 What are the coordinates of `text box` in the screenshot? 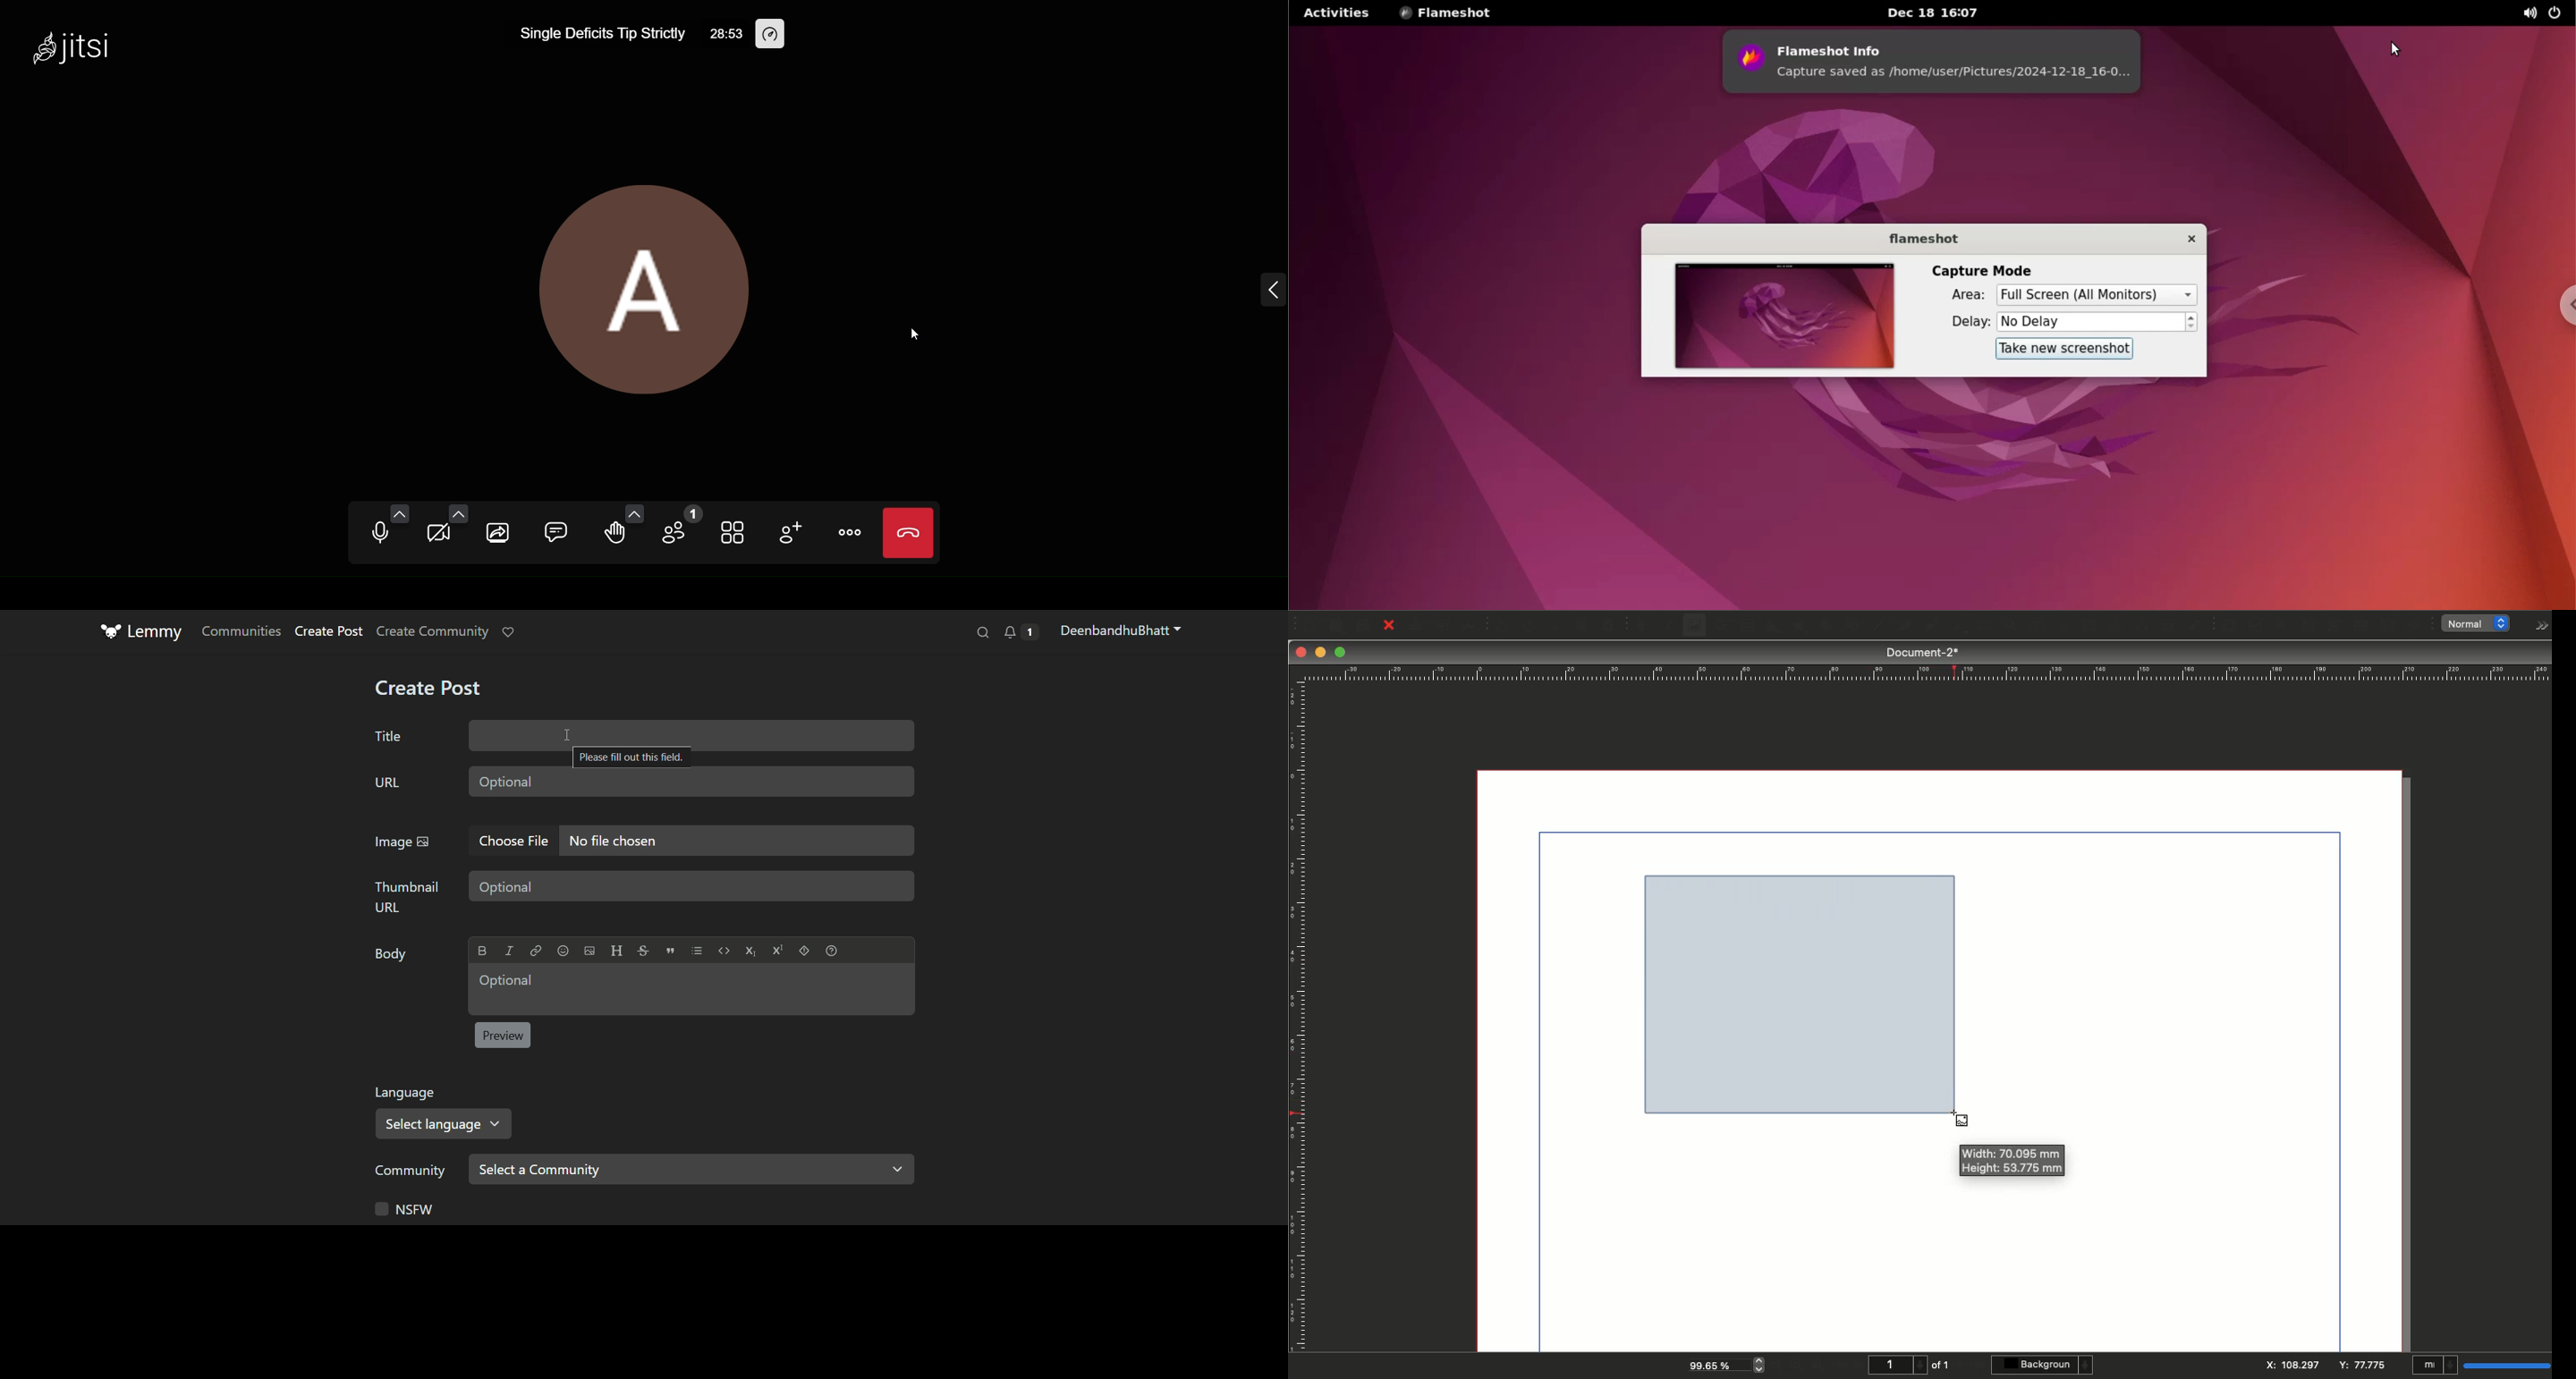 It's located at (693, 887).